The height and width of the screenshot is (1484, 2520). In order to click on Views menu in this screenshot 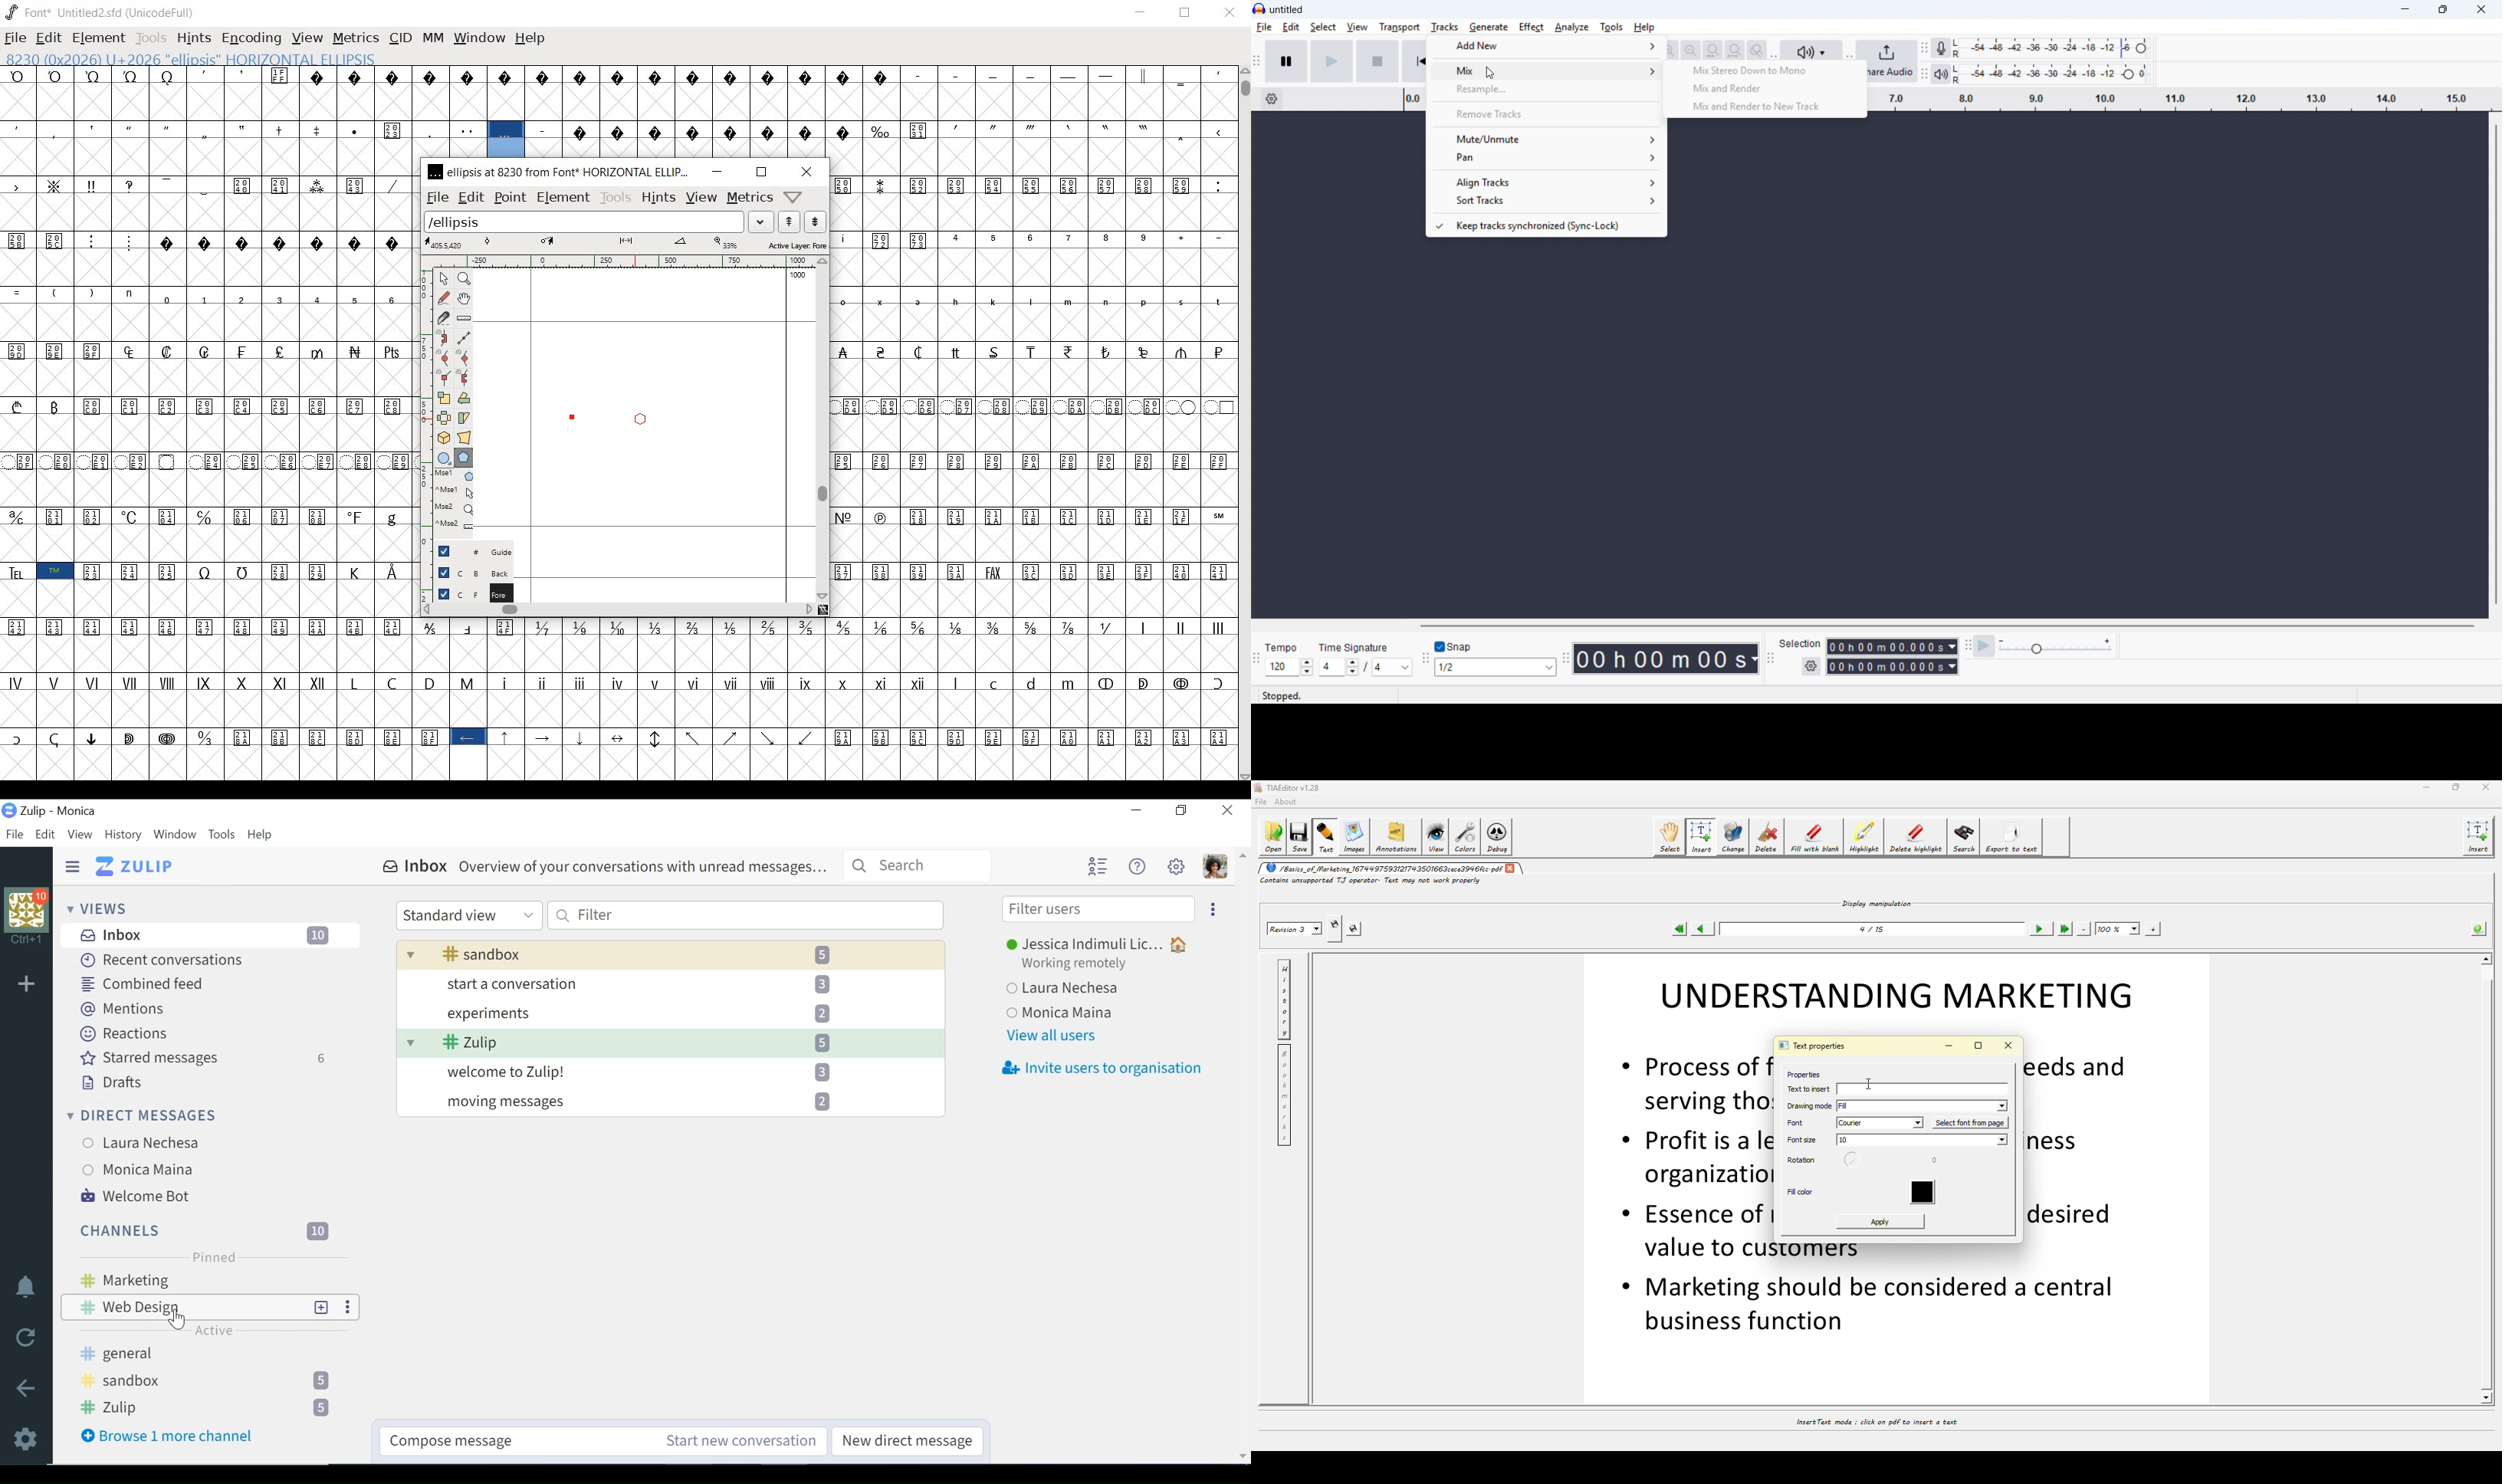, I will do `click(100, 908)`.